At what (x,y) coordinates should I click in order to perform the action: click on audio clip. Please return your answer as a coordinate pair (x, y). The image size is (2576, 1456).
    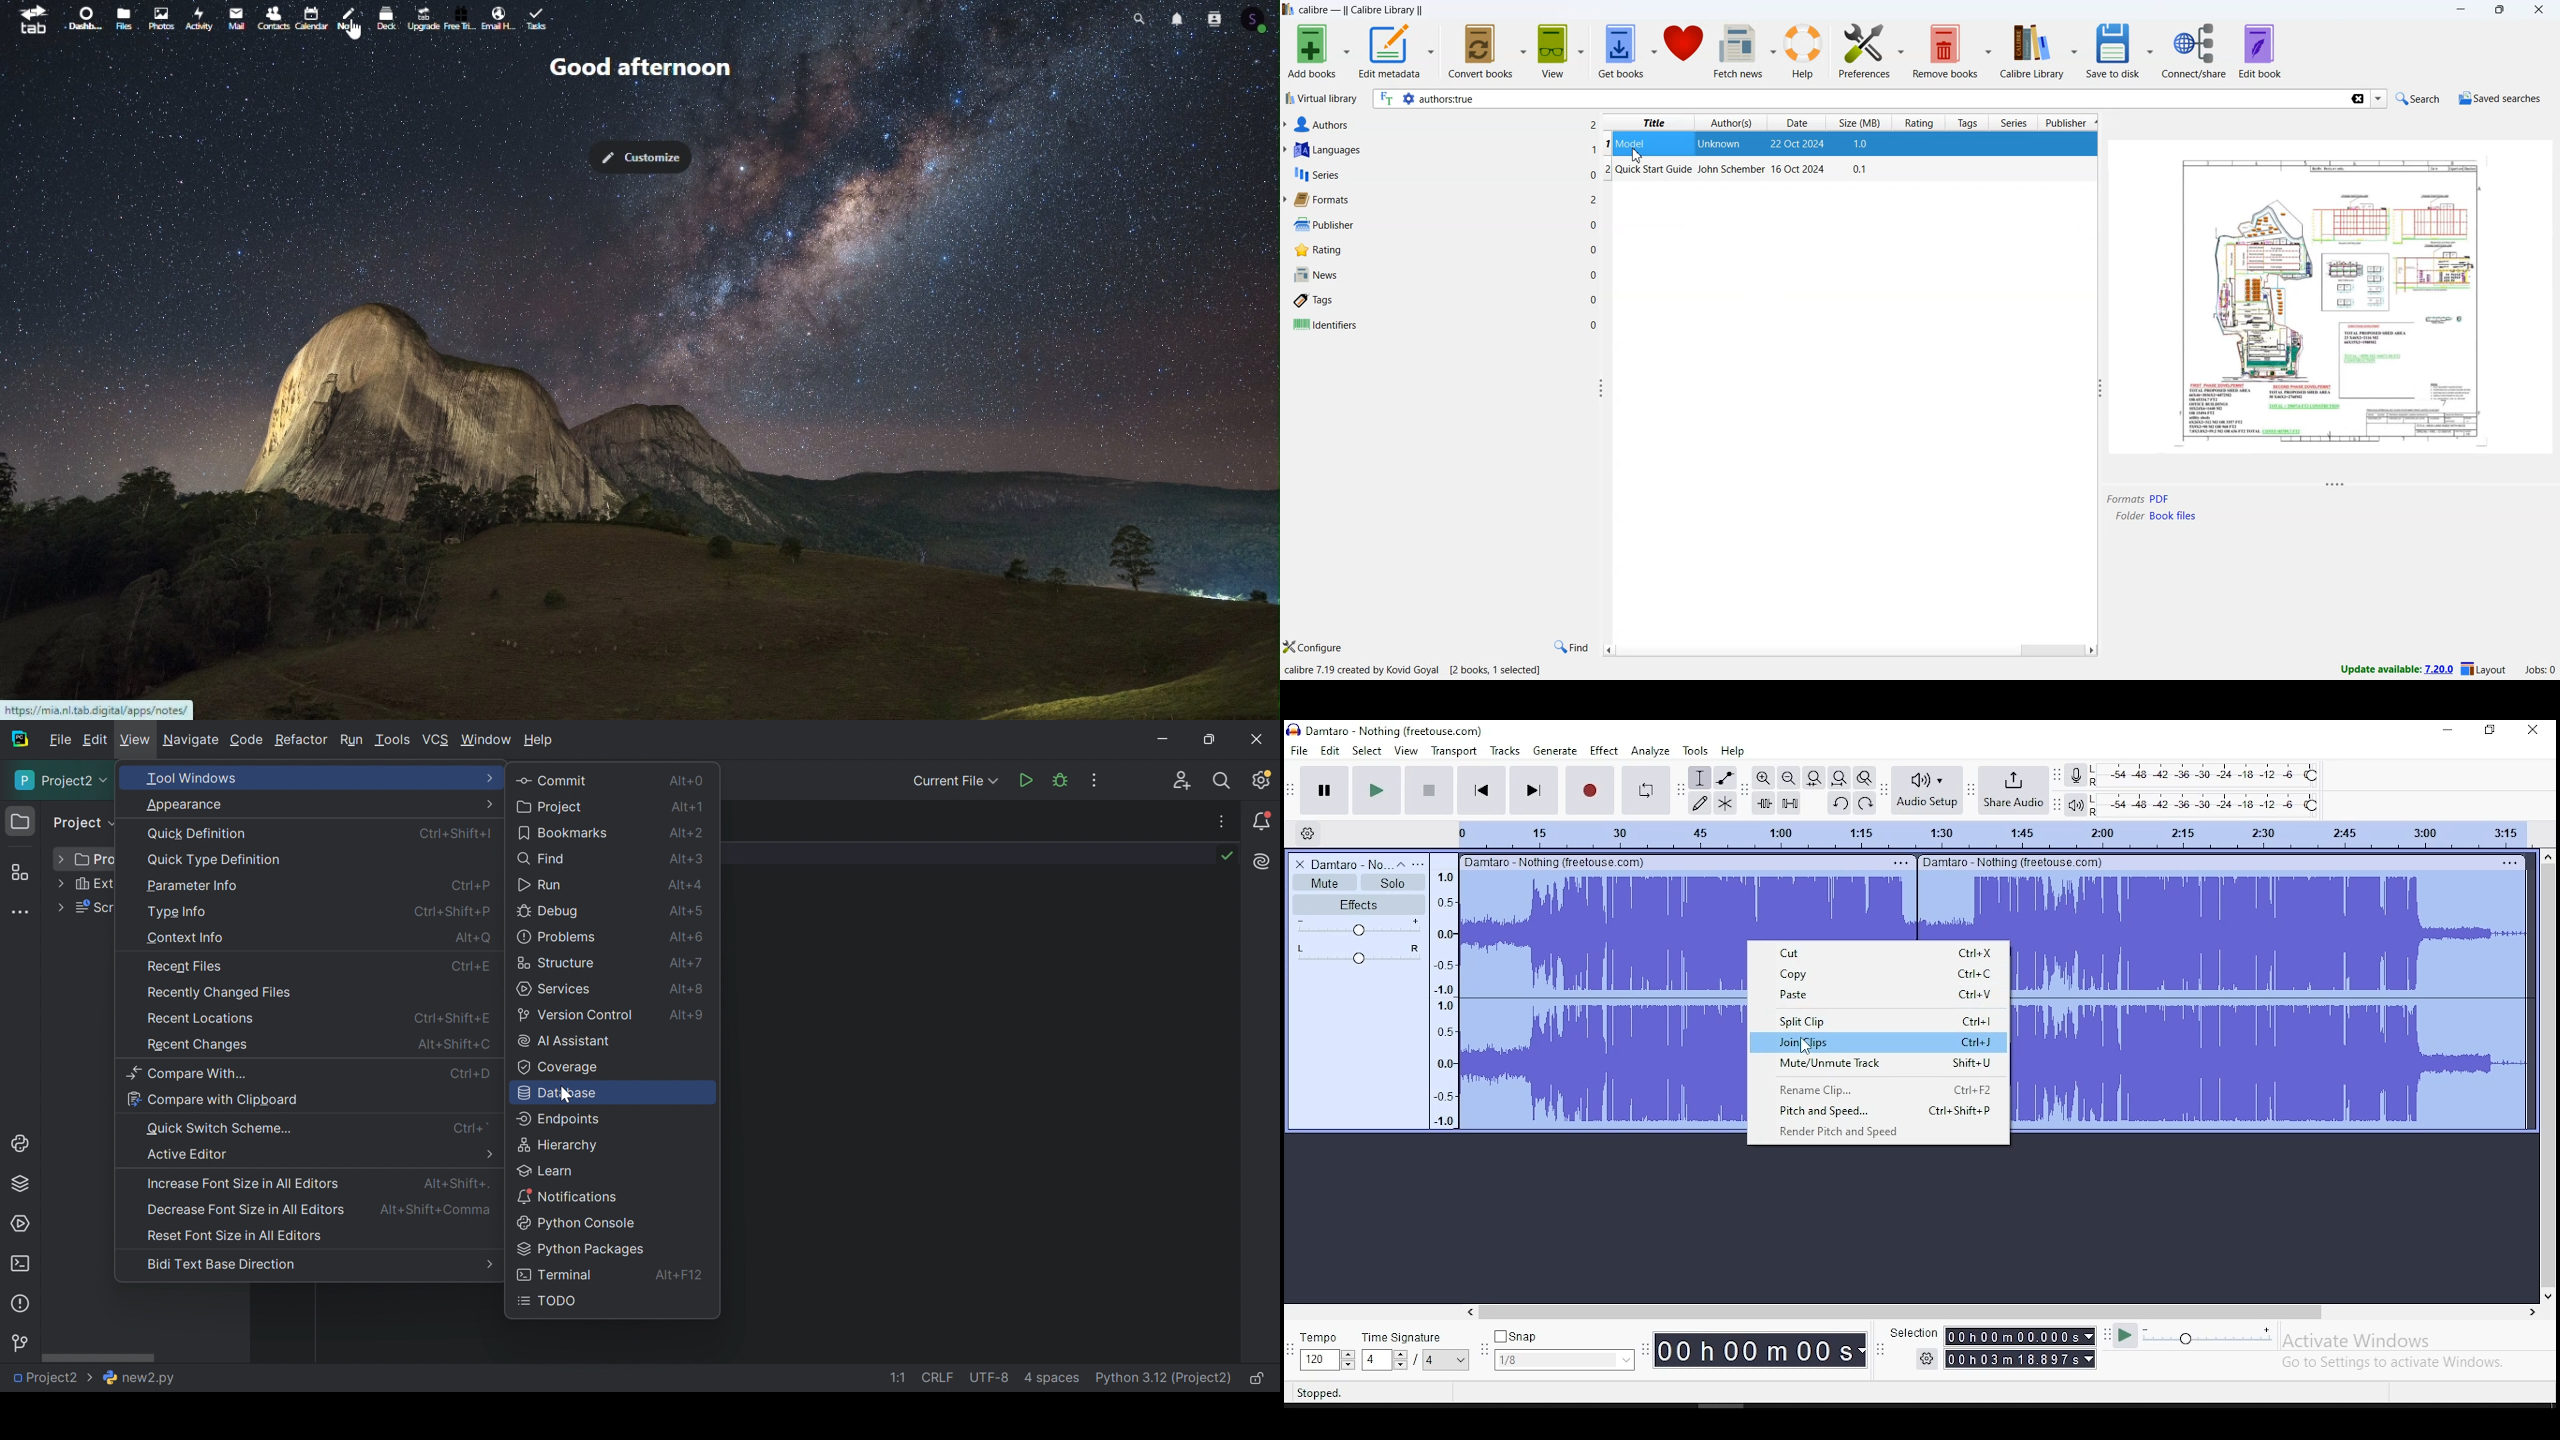
    Looking at the image, I should click on (1602, 998).